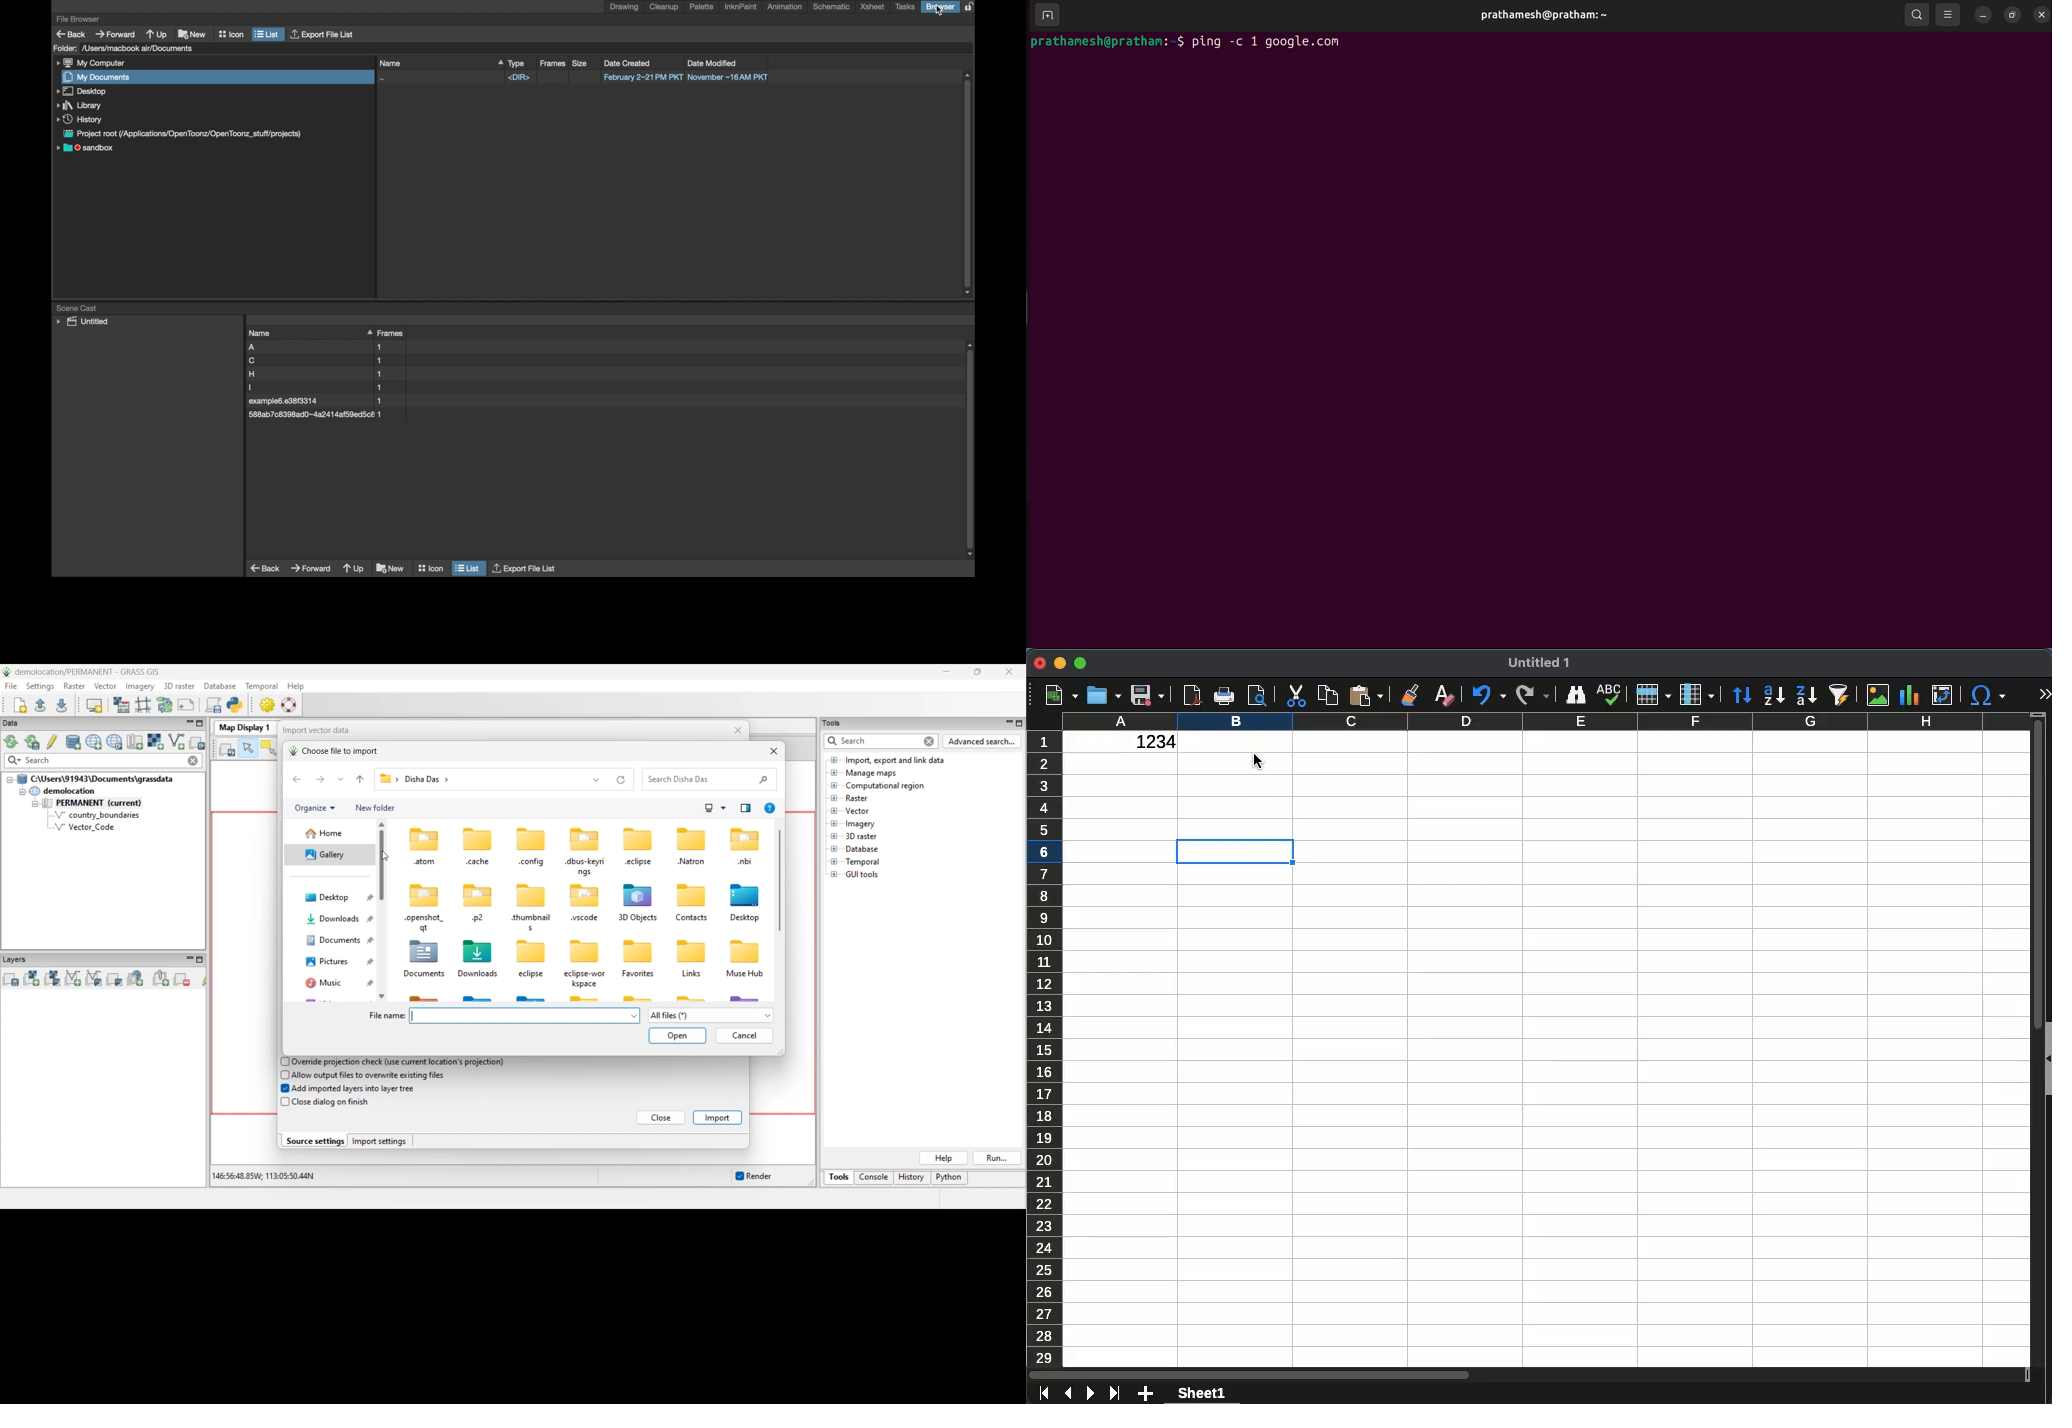  Describe the element at coordinates (231, 34) in the screenshot. I see `icon` at that location.